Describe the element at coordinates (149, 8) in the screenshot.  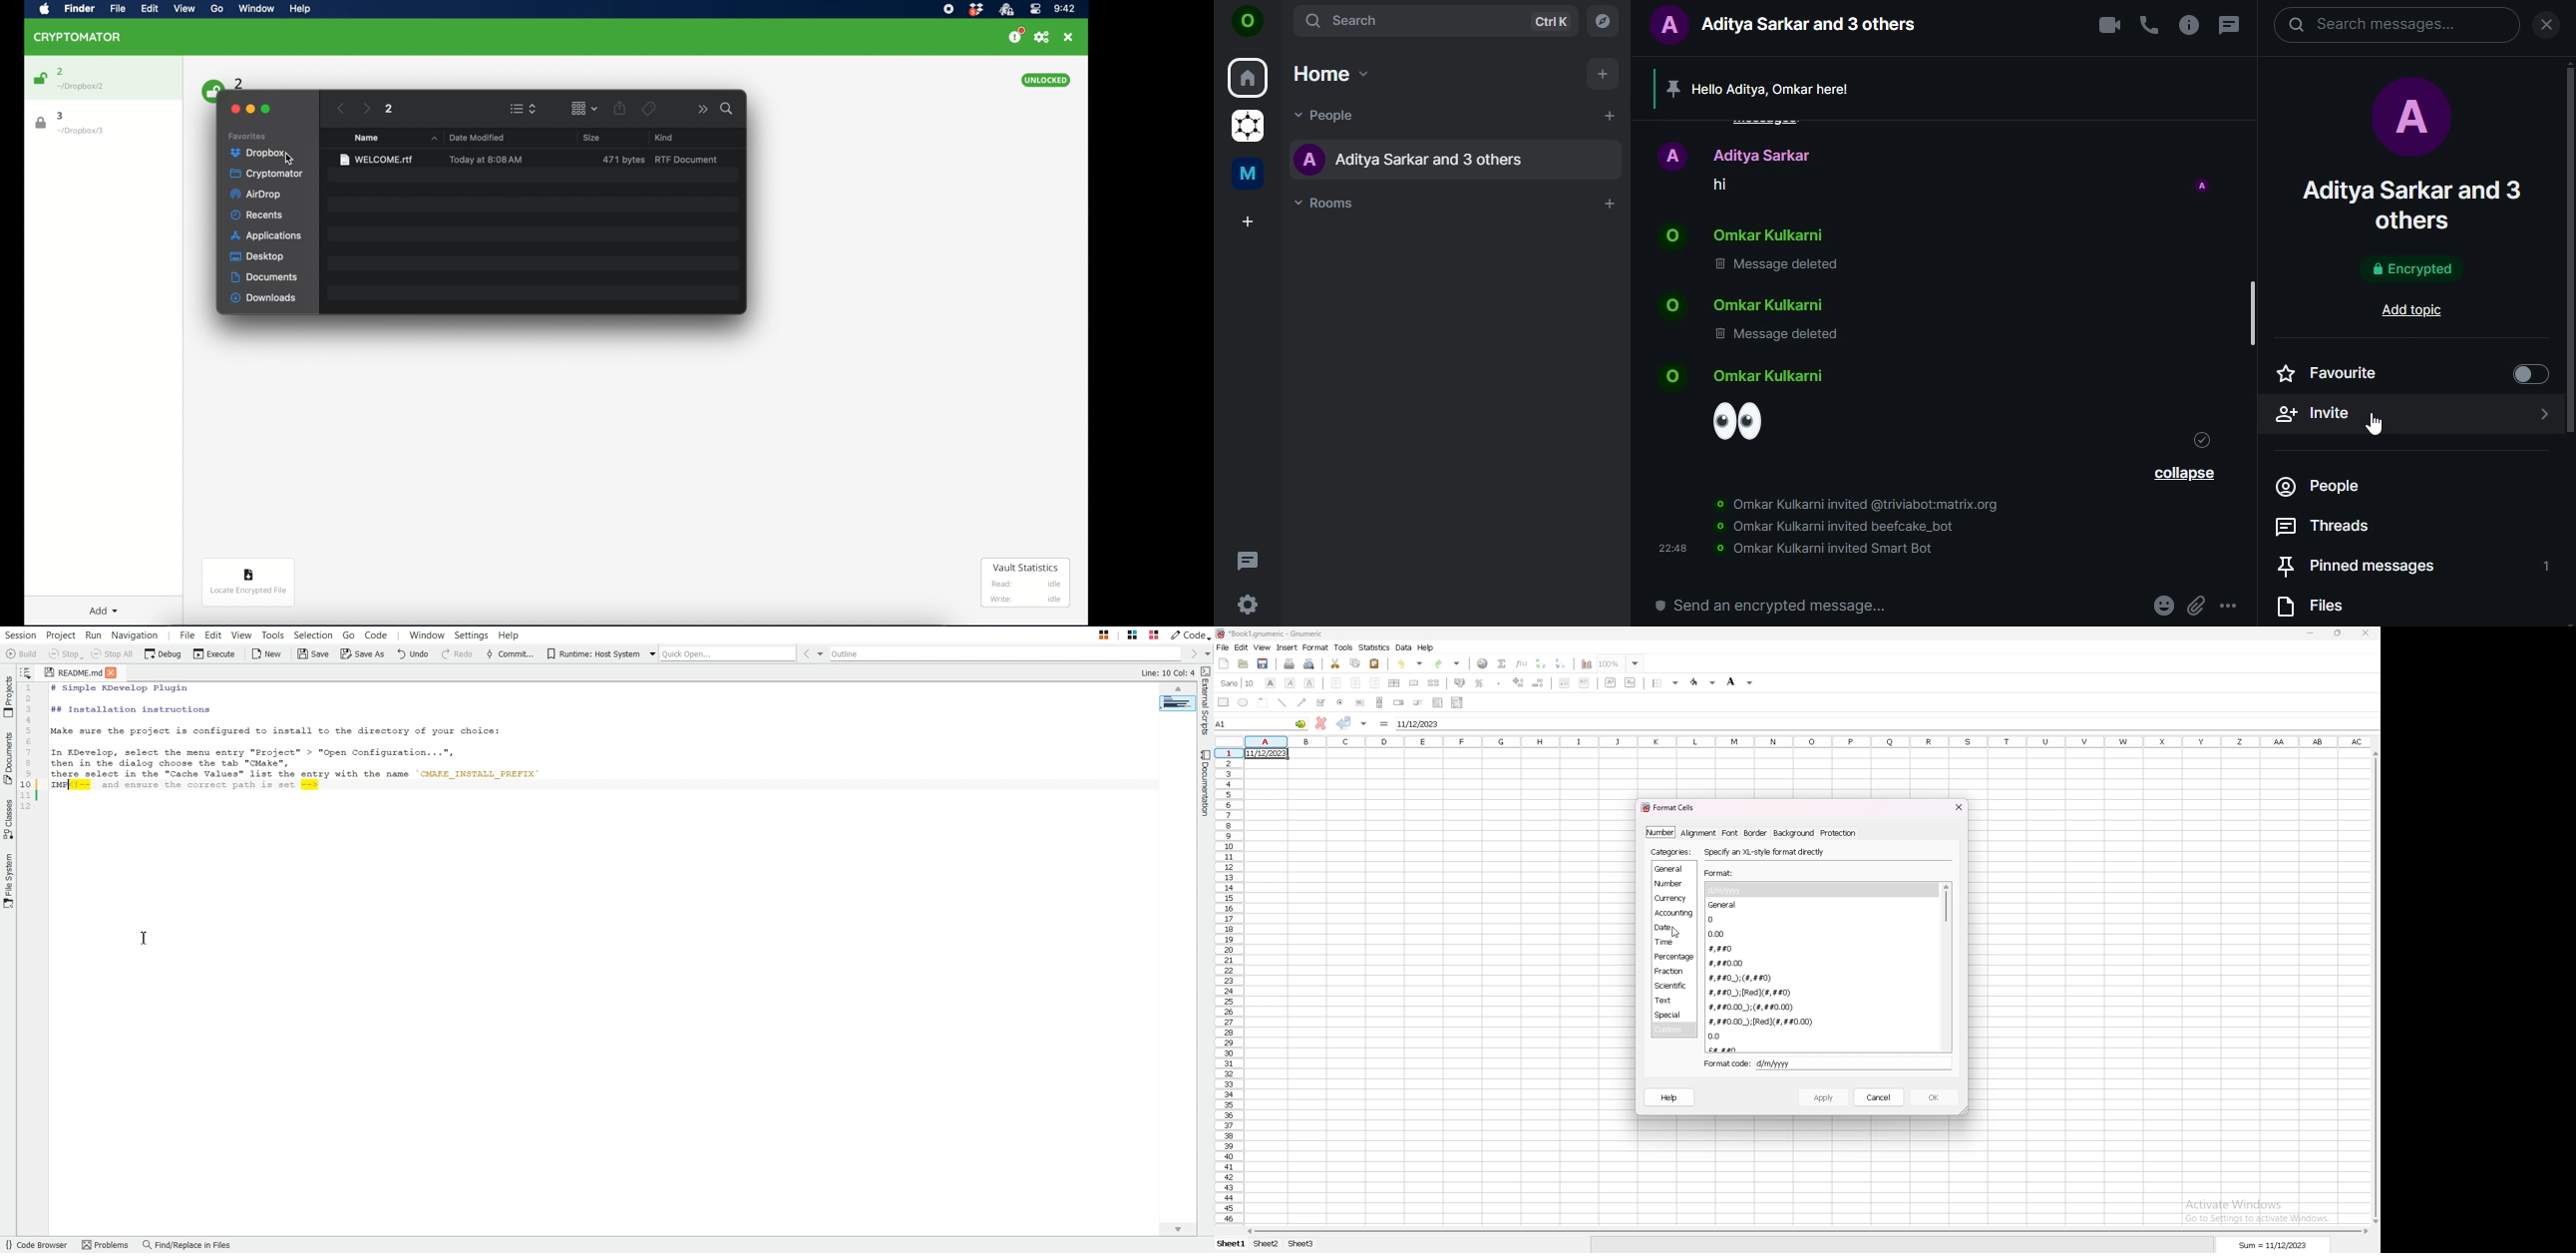
I see `edit` at that location.